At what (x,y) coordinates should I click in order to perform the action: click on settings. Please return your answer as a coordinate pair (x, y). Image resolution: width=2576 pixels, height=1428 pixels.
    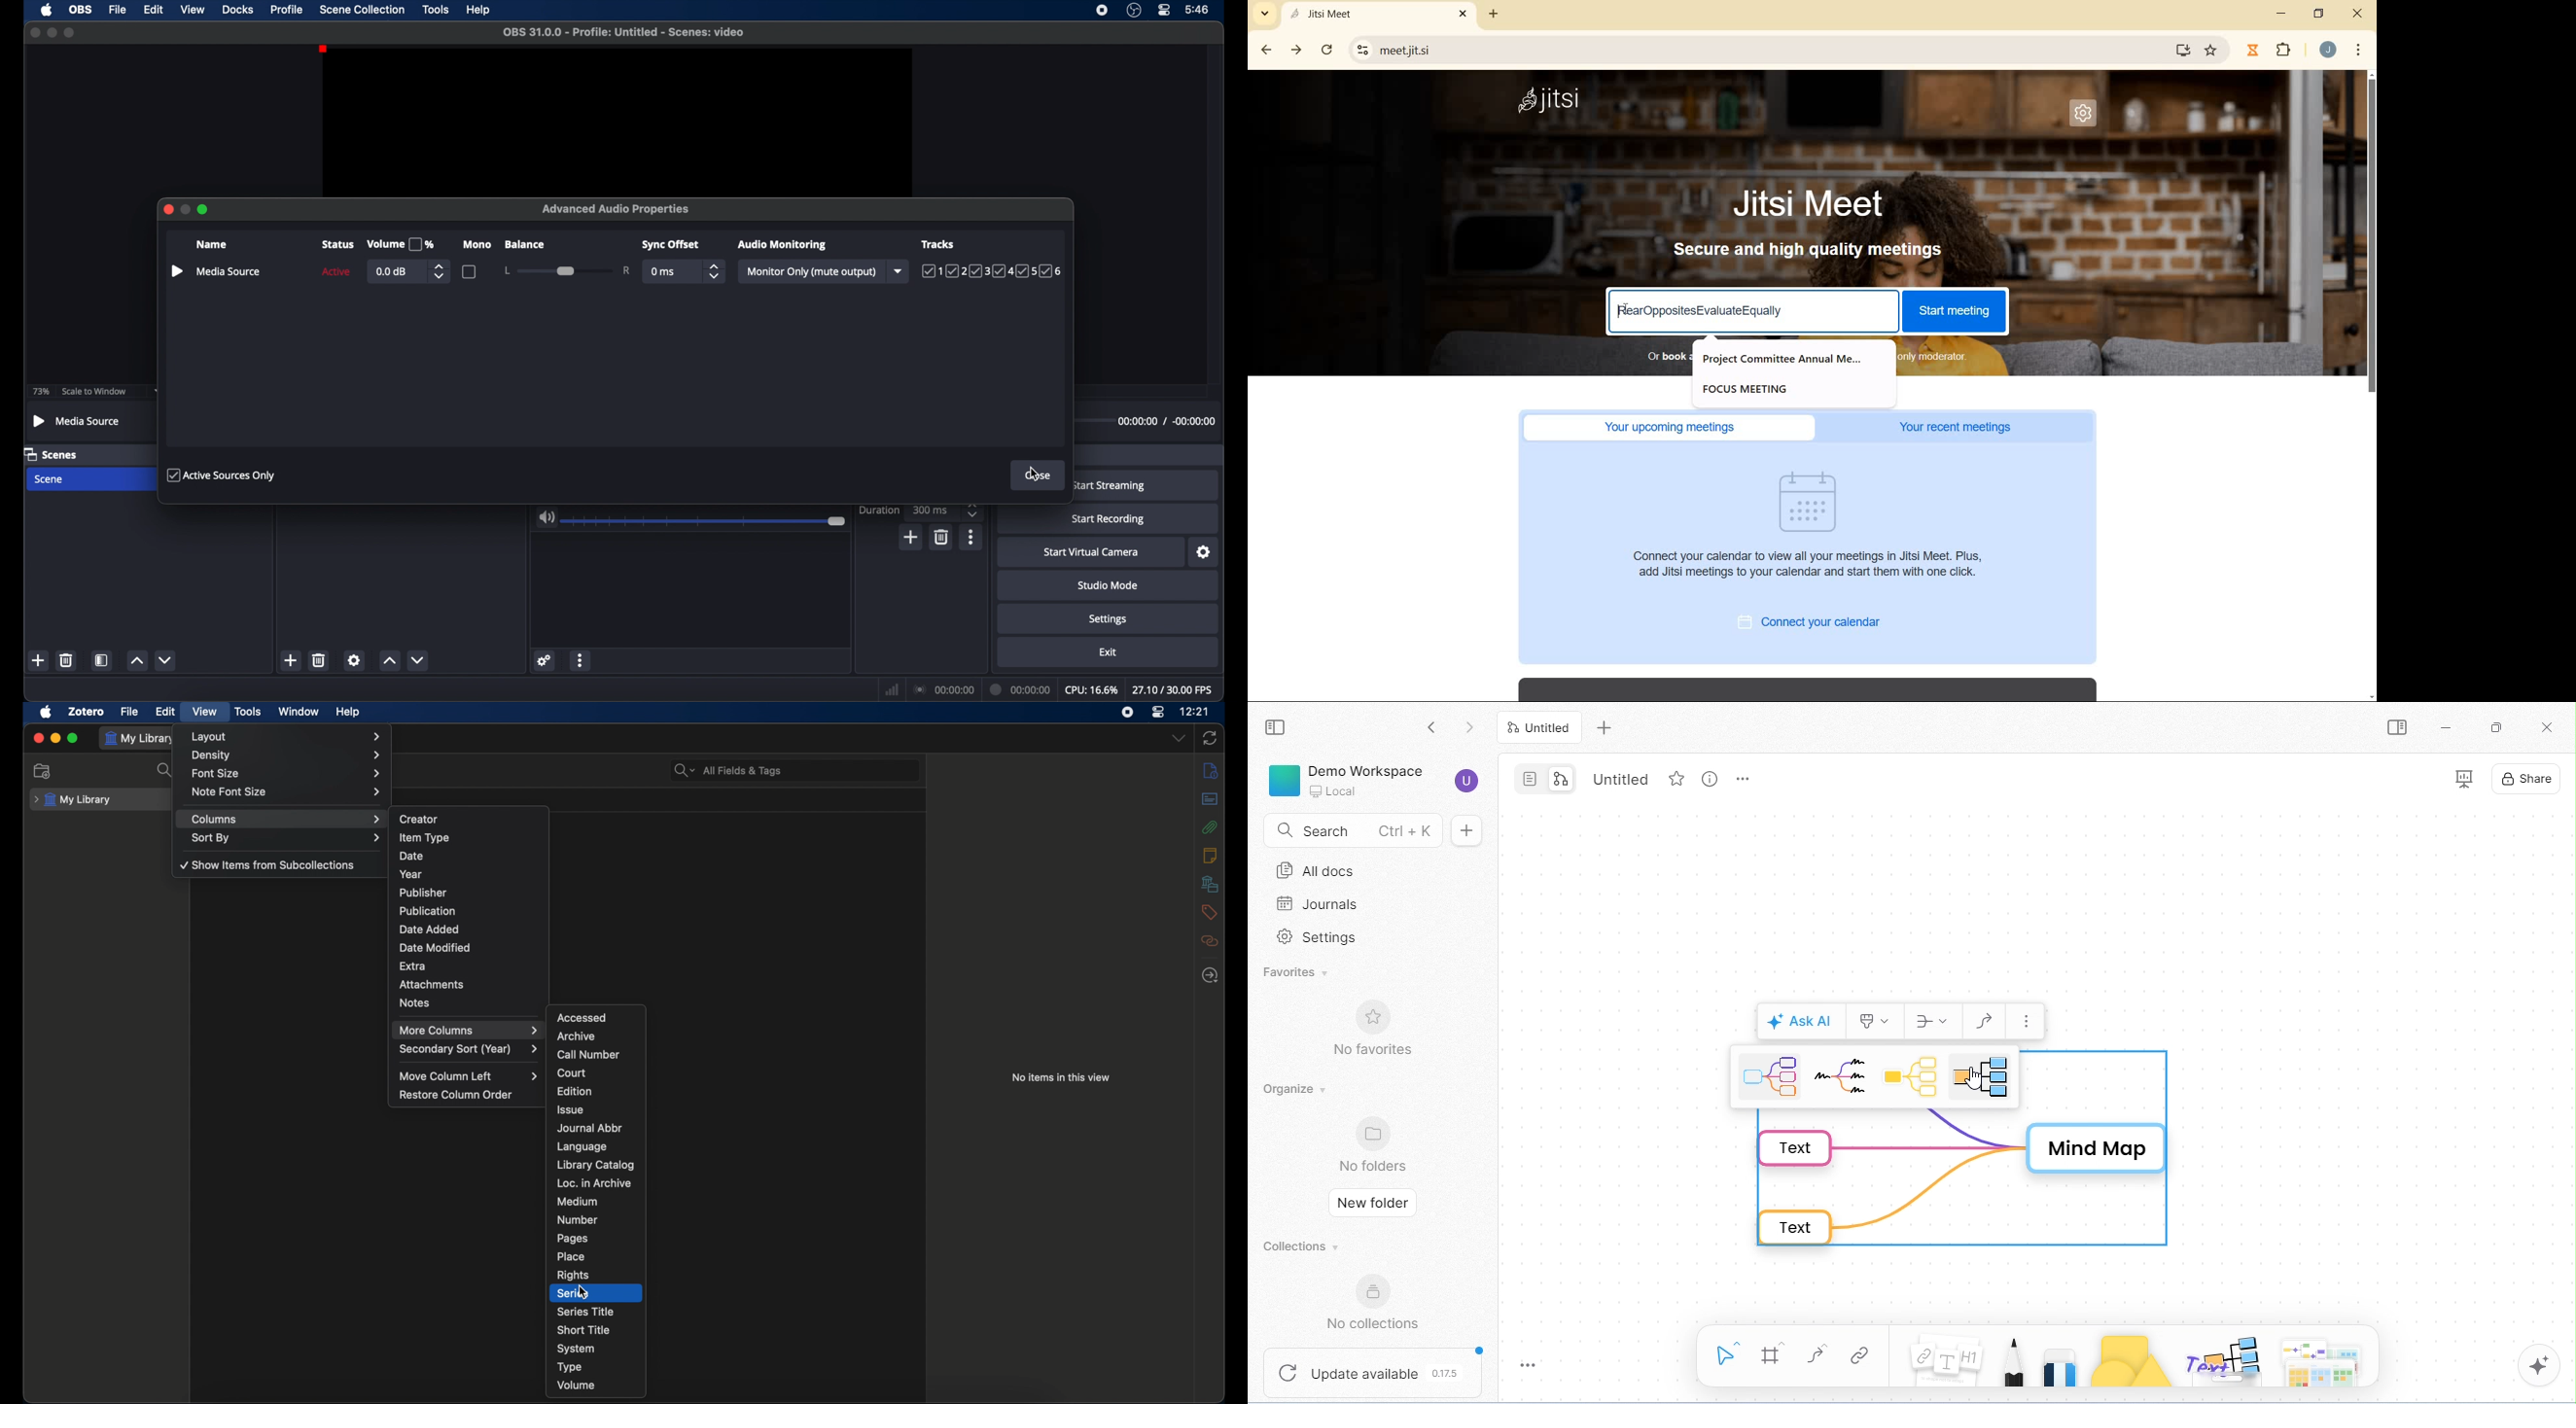
    Looking at the image, I should click on (543, 660).